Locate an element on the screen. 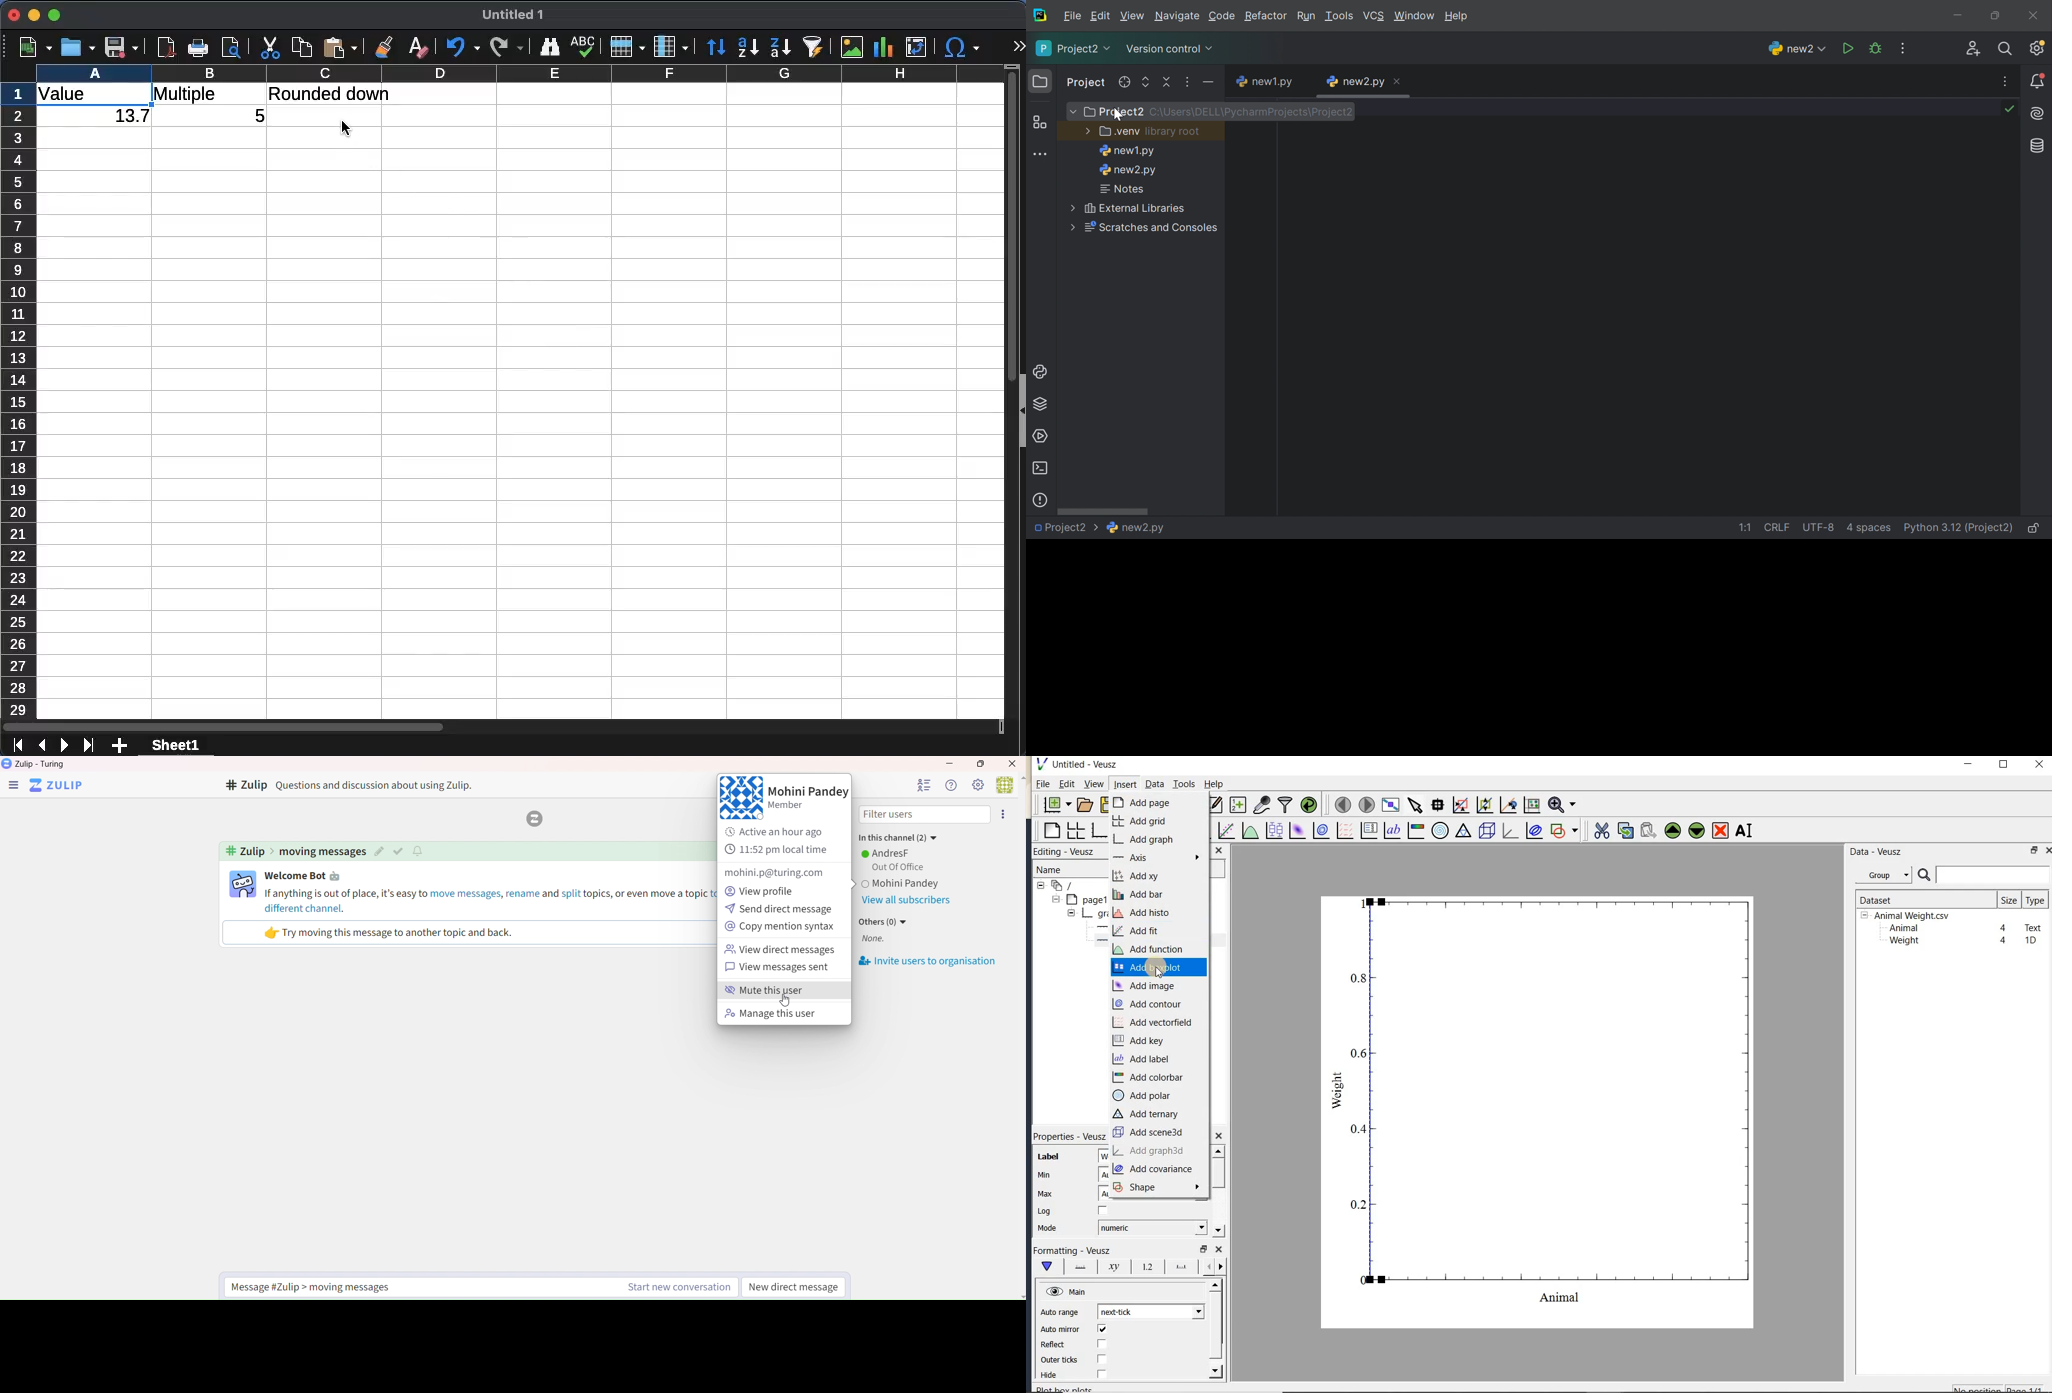 This screenshot has width=2072, height=1400. axis is located at coordinates (1154, 857).